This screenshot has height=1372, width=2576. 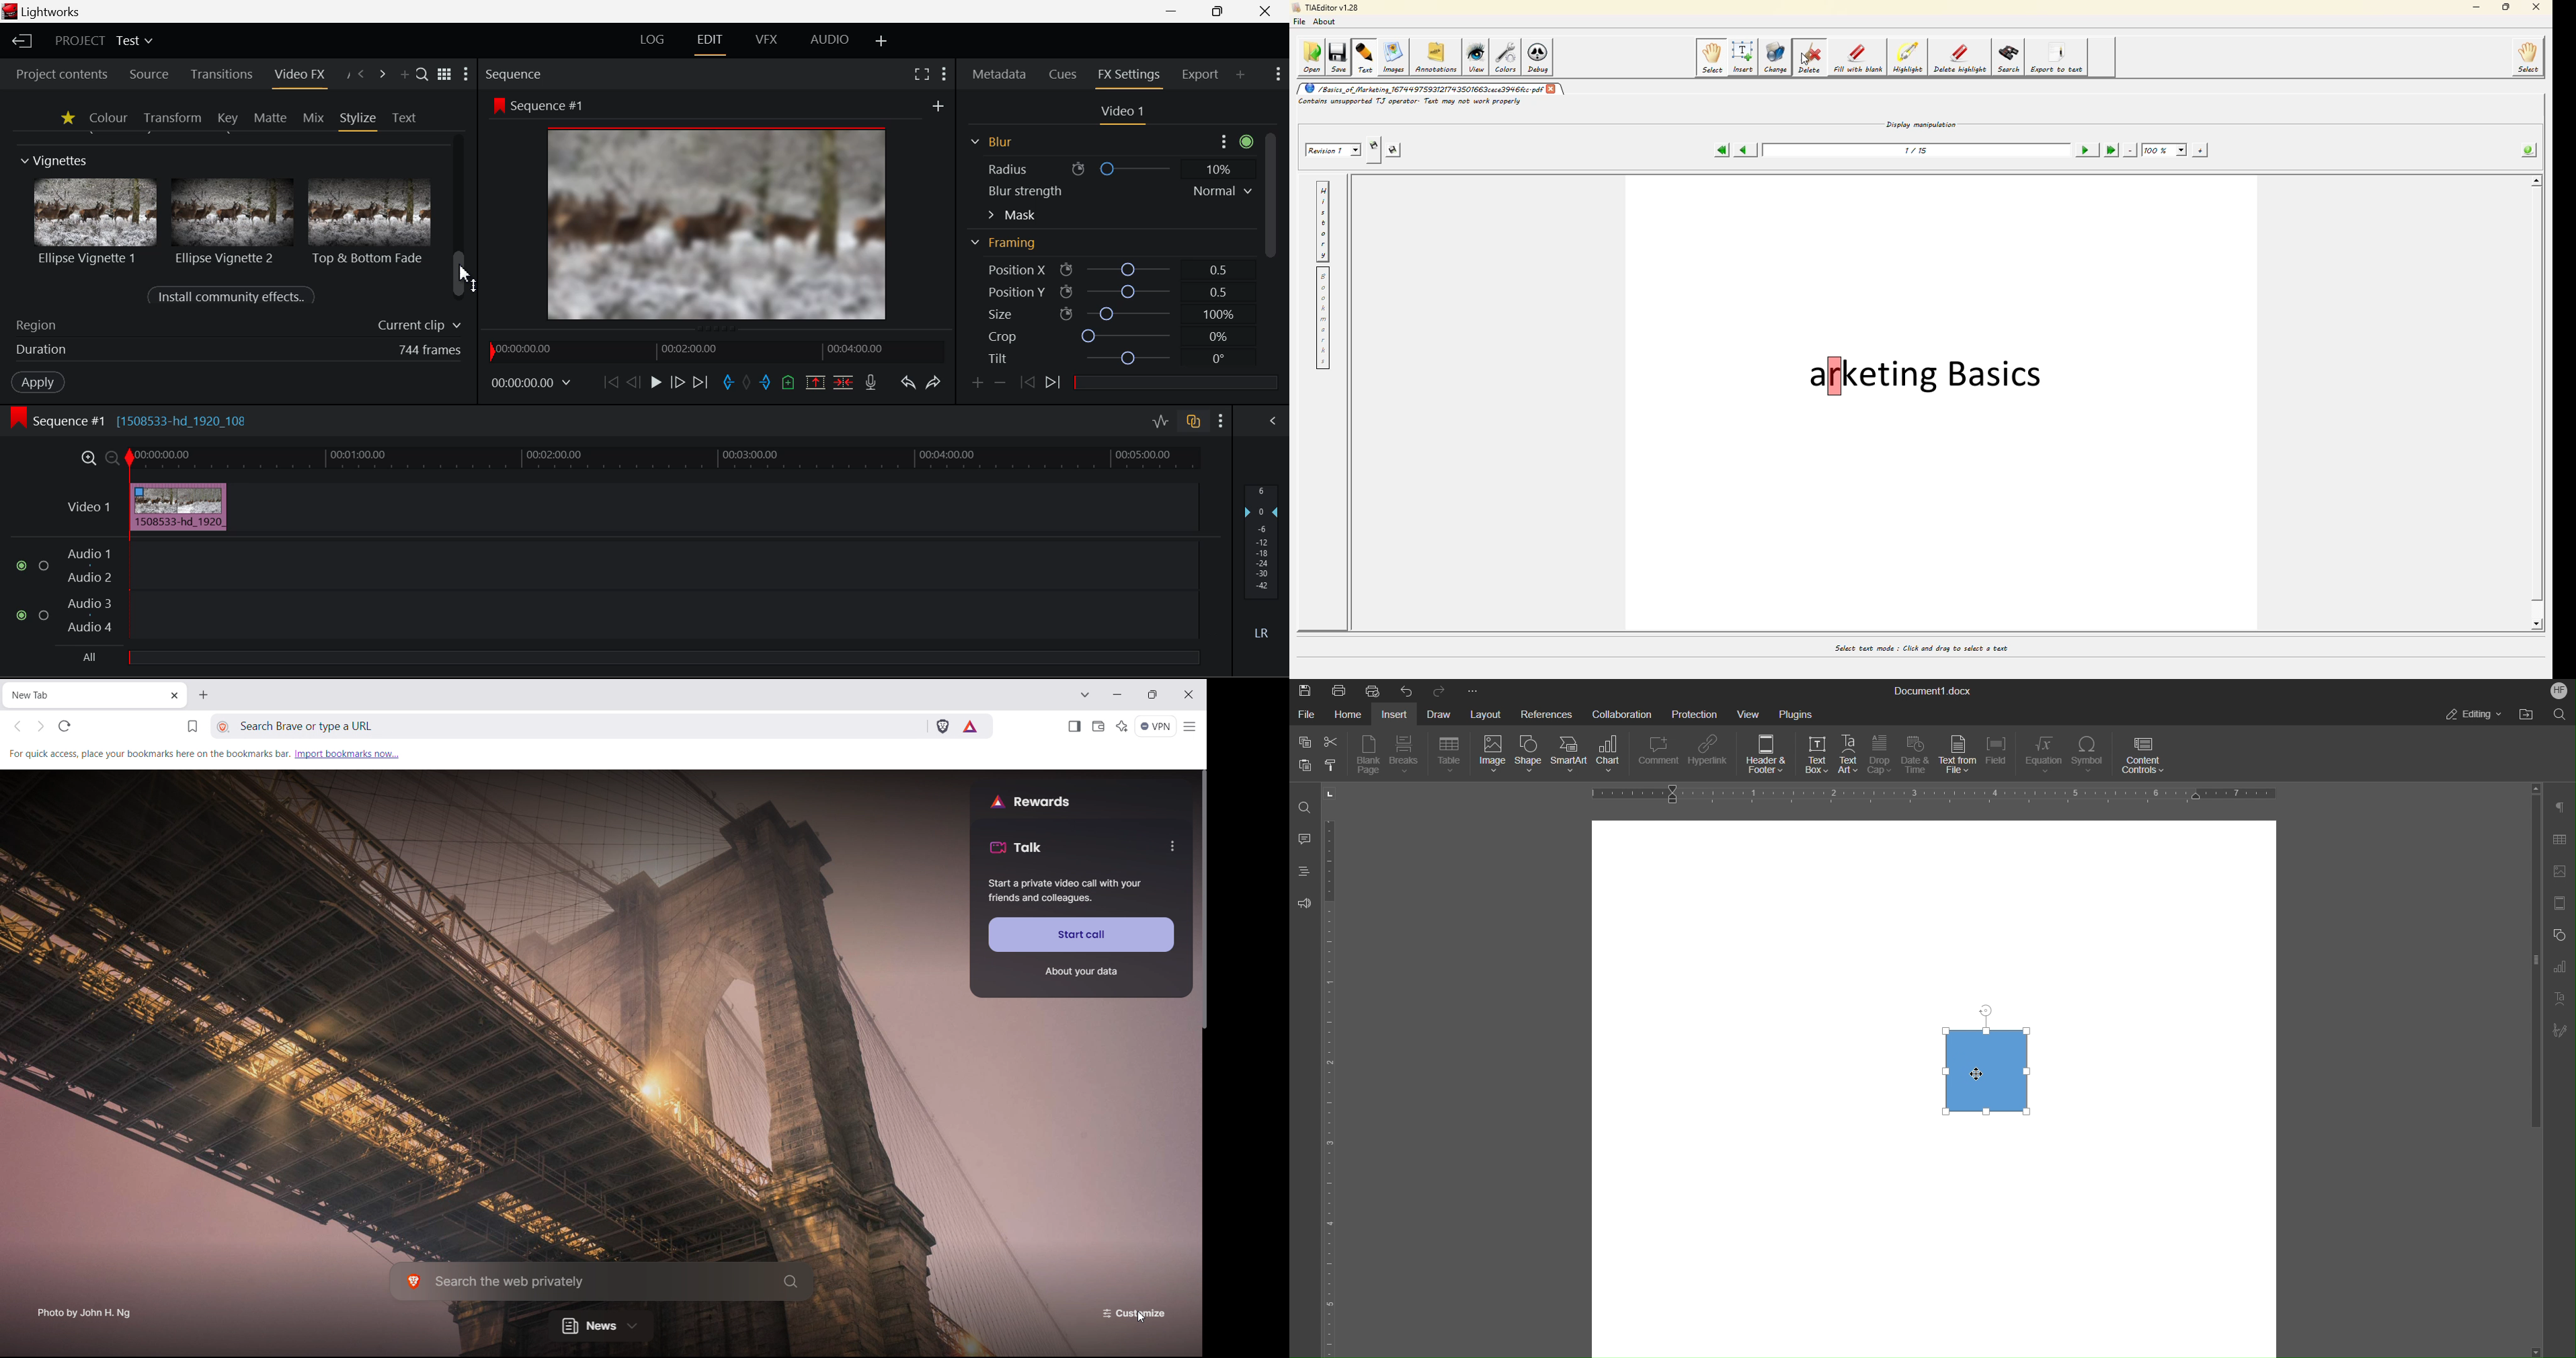 What do you see at coordinates (1065, 75) in the screenshot?
I see `Cues` at bounding box center [1065, 75].